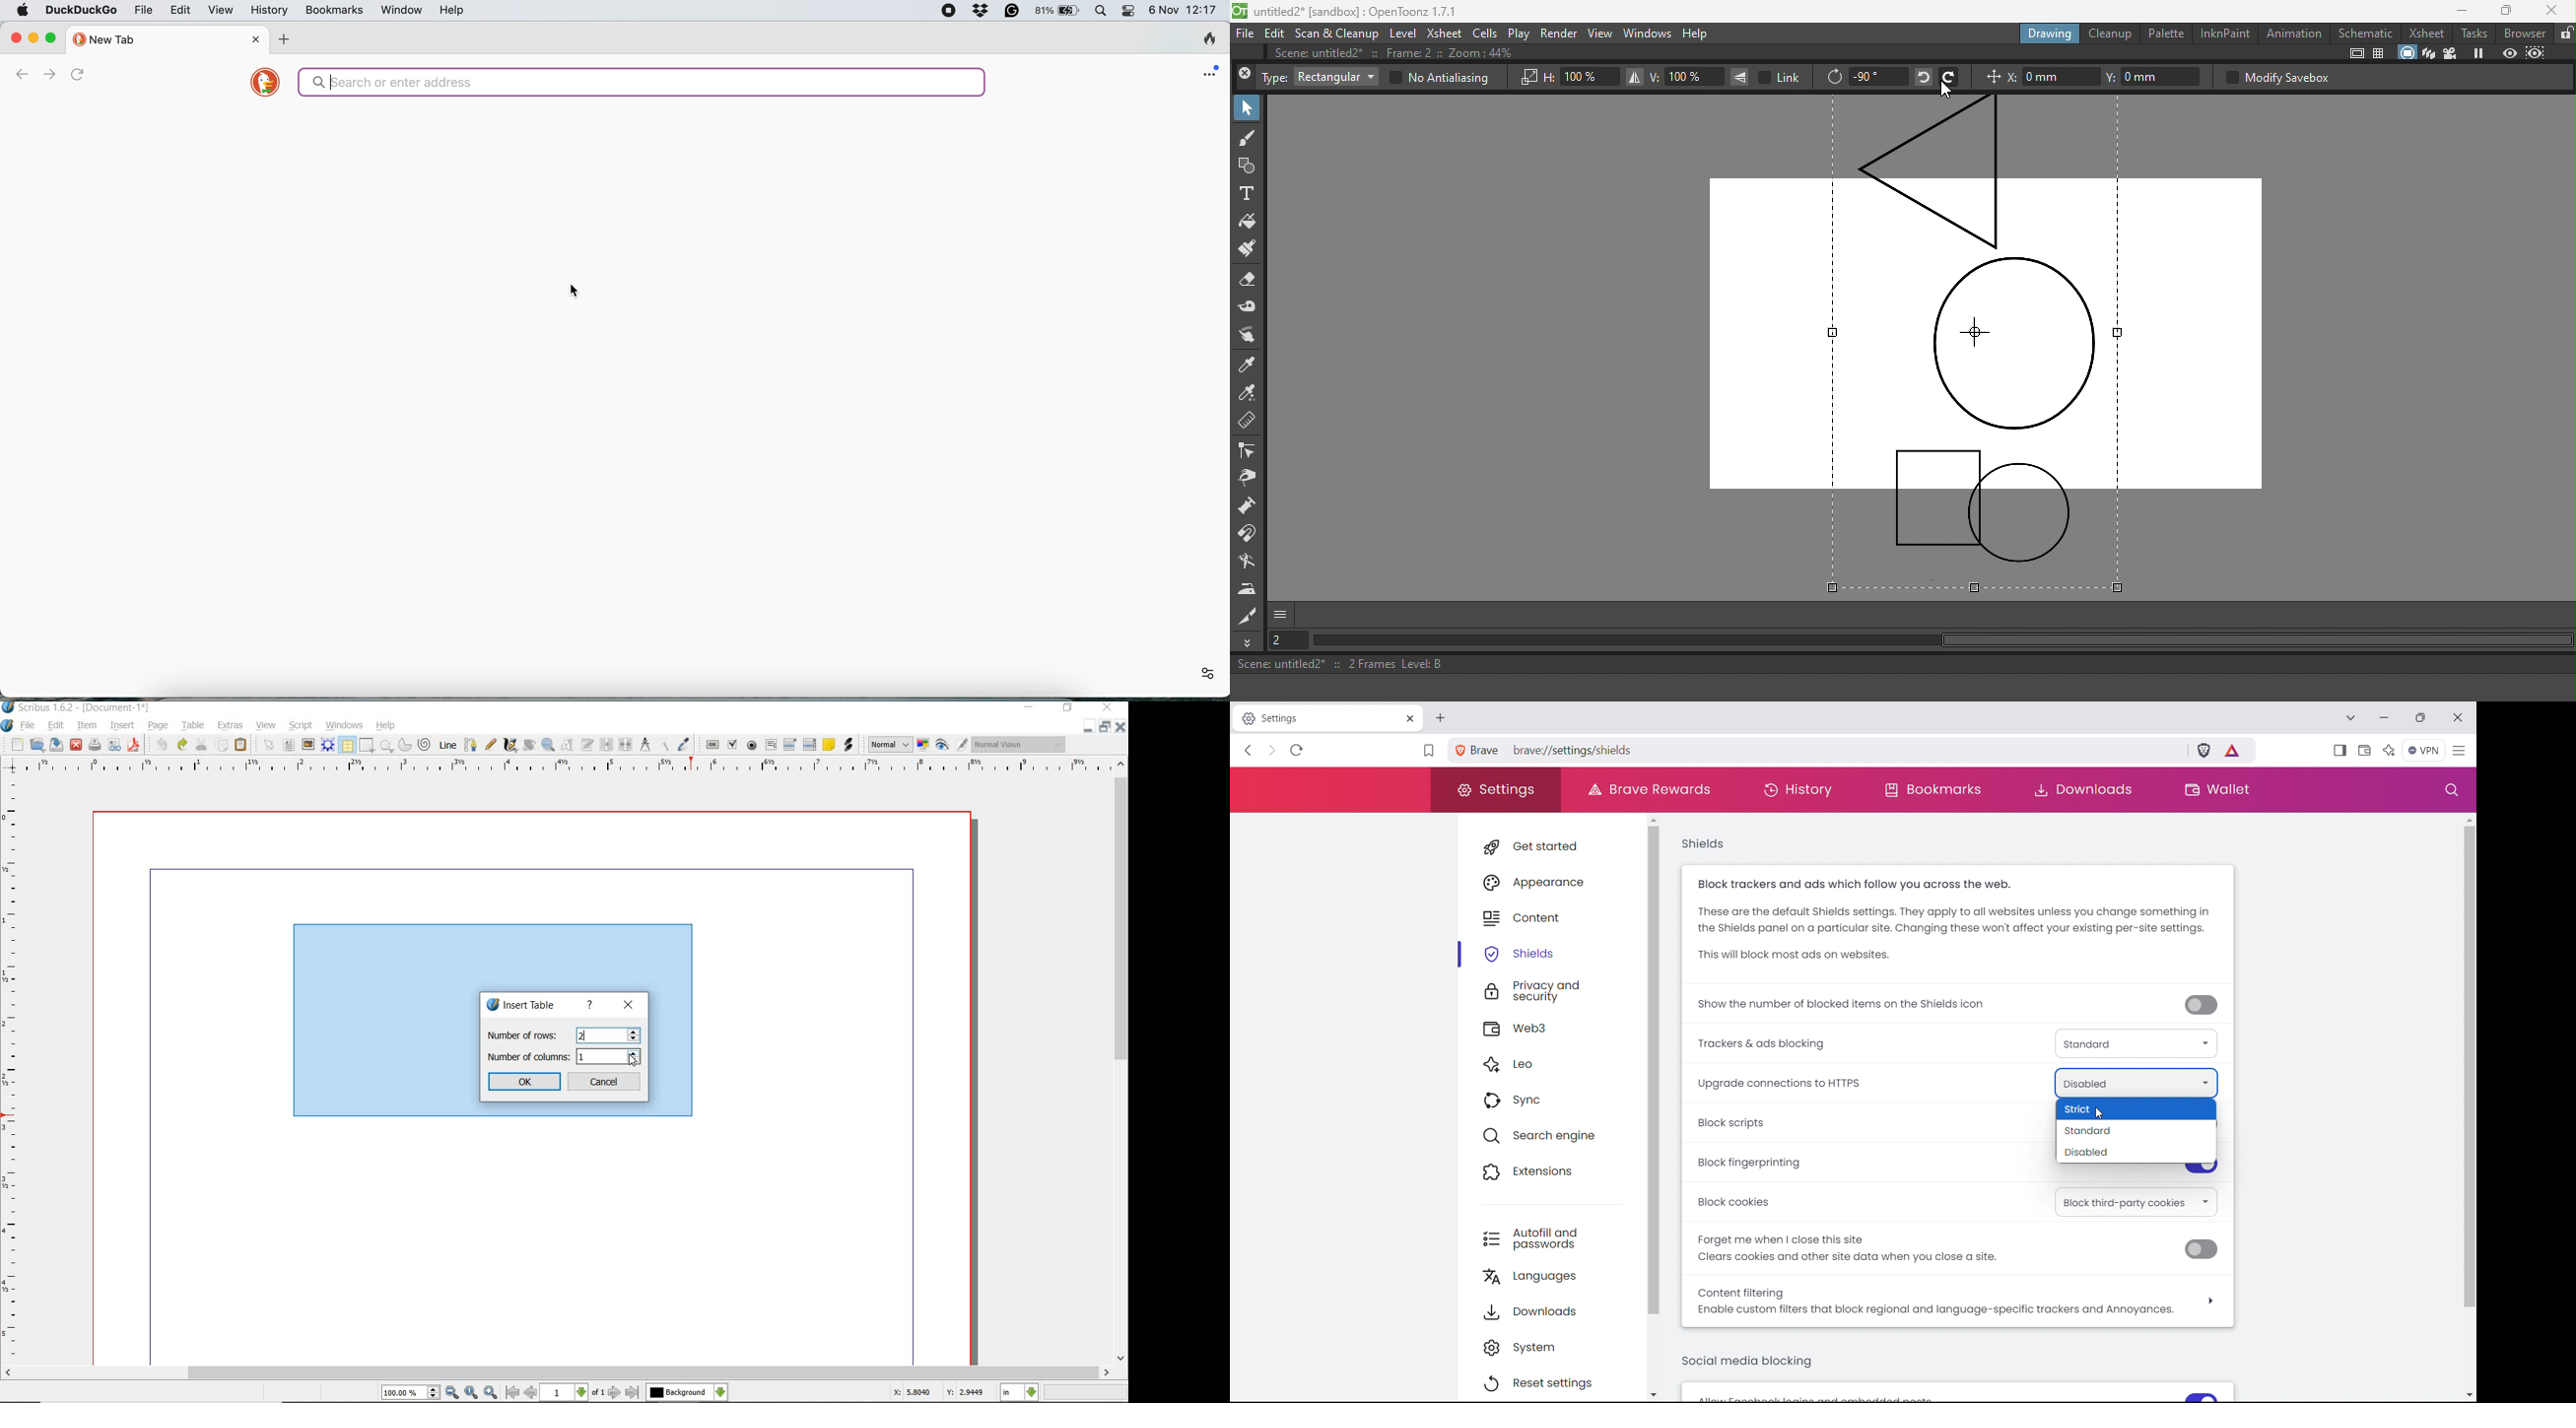 The width and height of the screenshot is (2576, 1428). I want to click on scrollbar, so click(558, 1373).